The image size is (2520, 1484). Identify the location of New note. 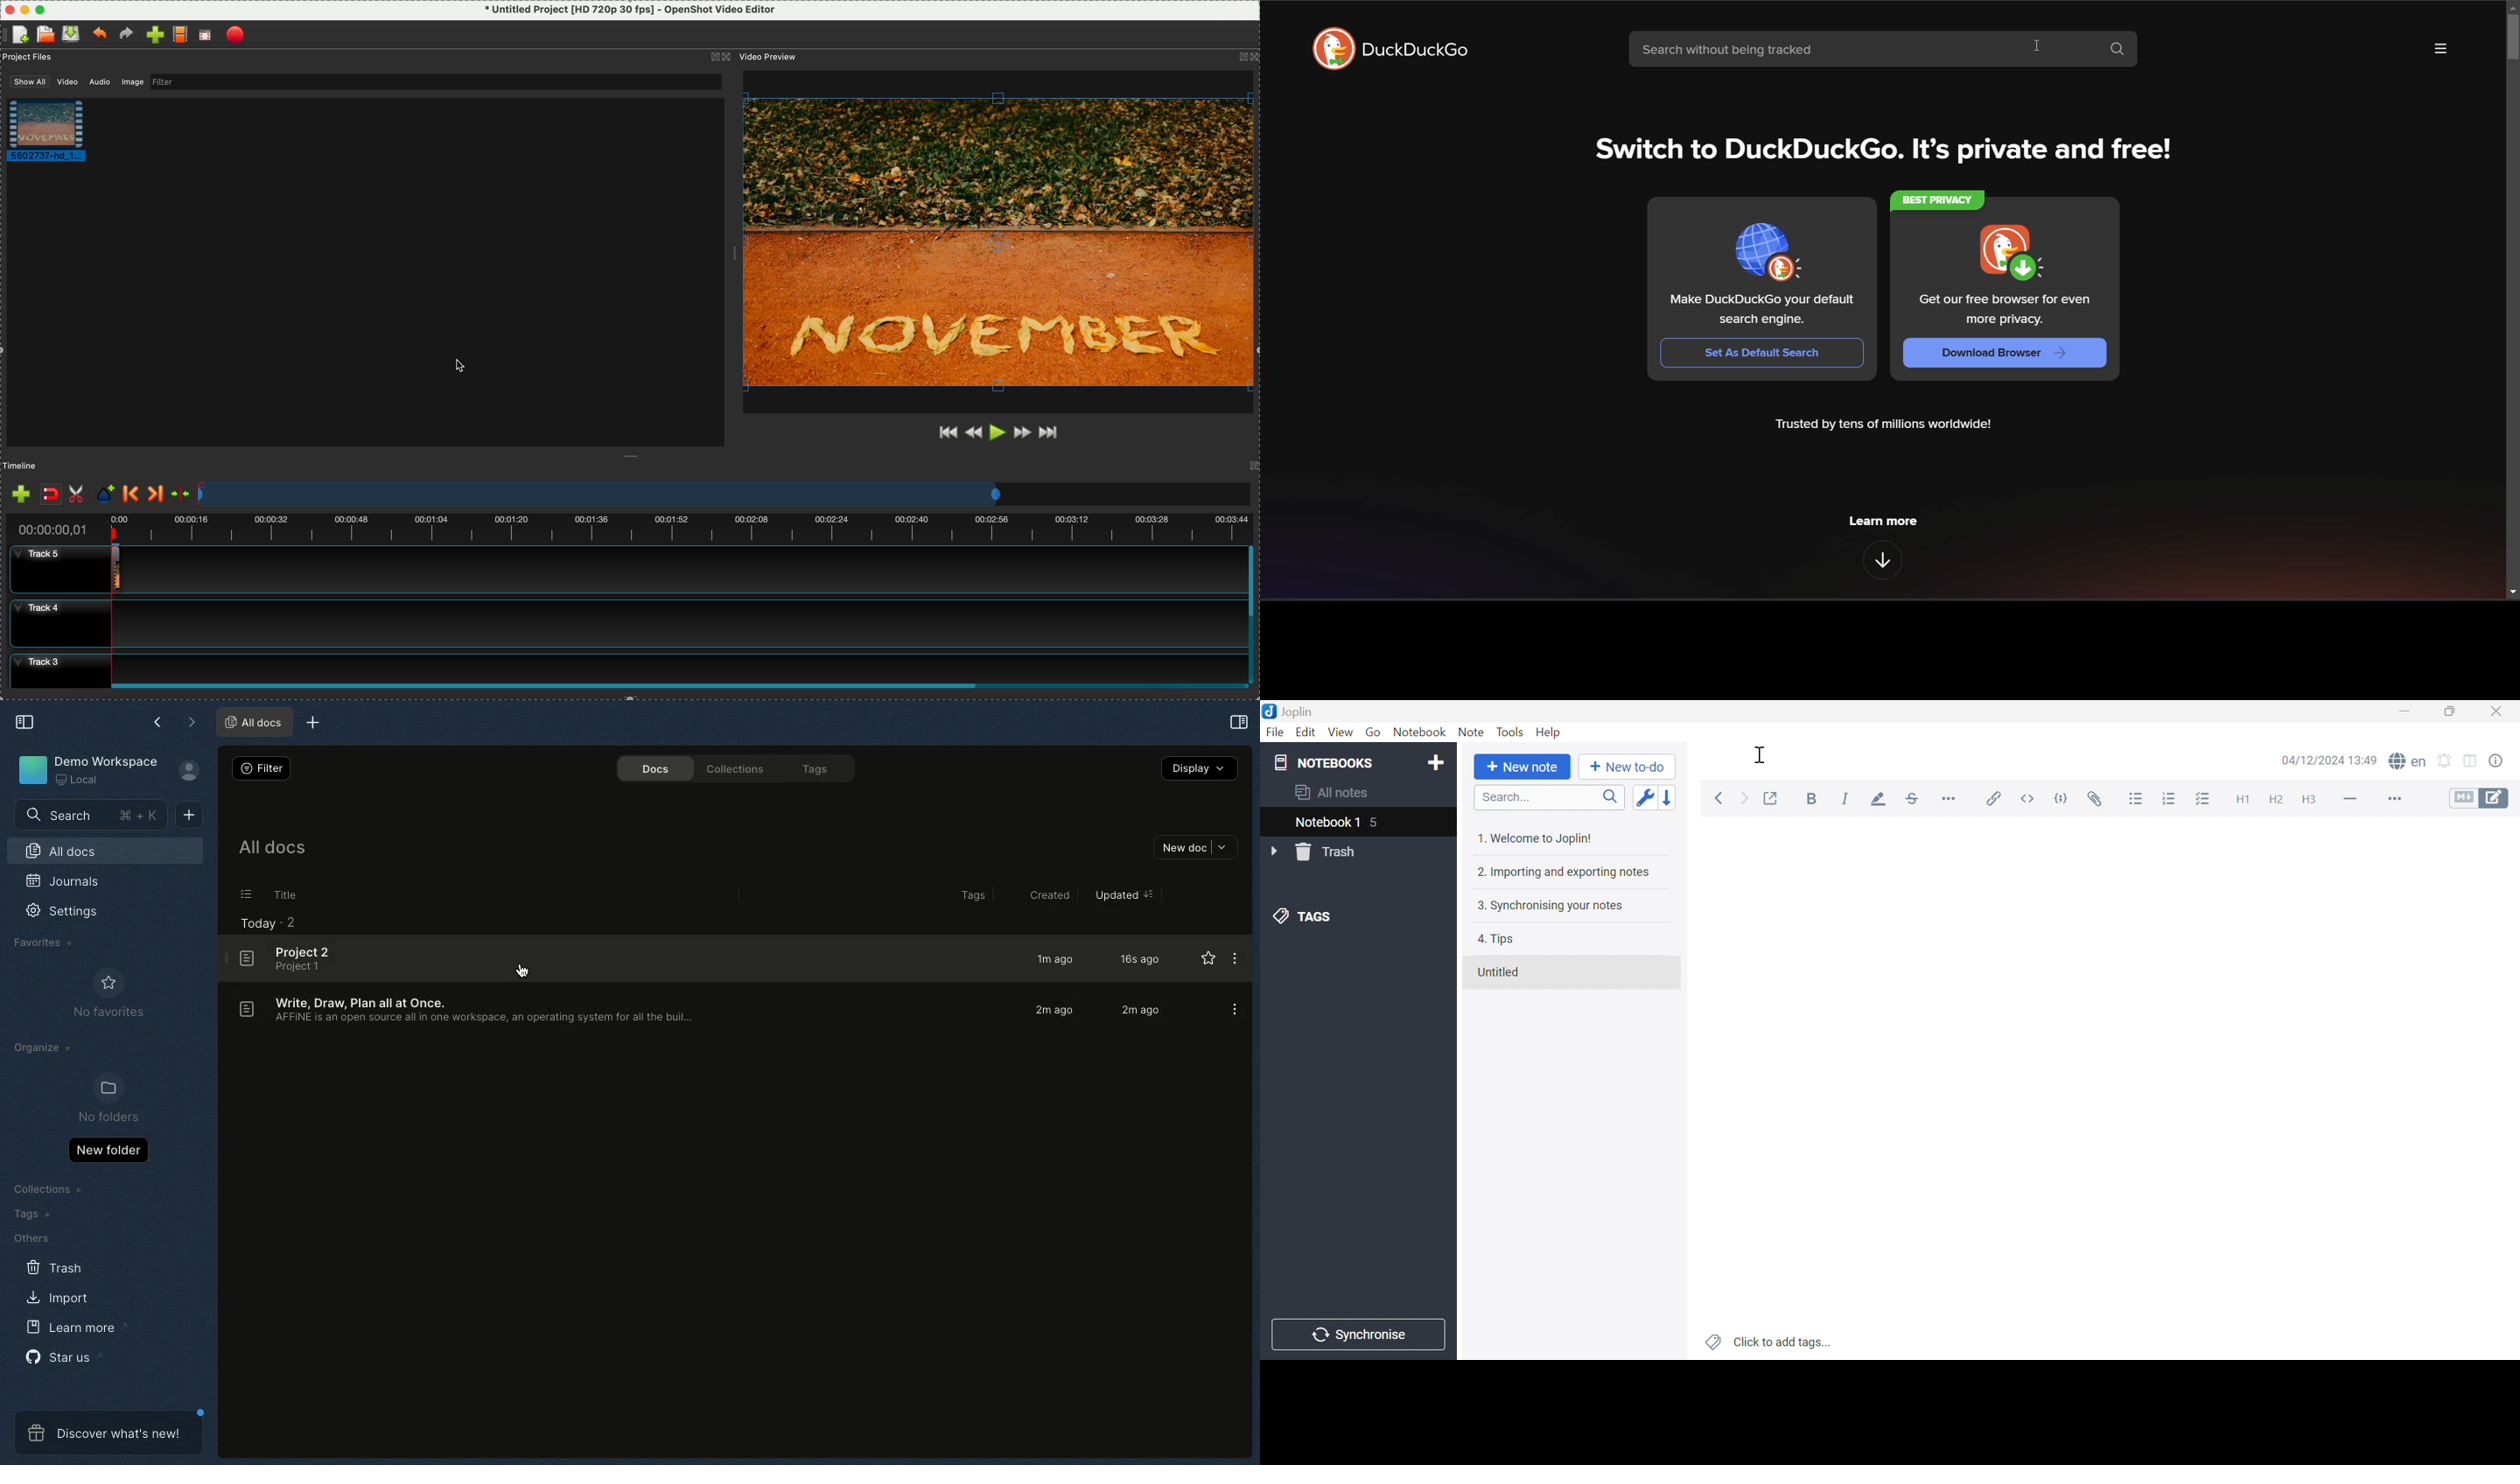
(1525, 768).